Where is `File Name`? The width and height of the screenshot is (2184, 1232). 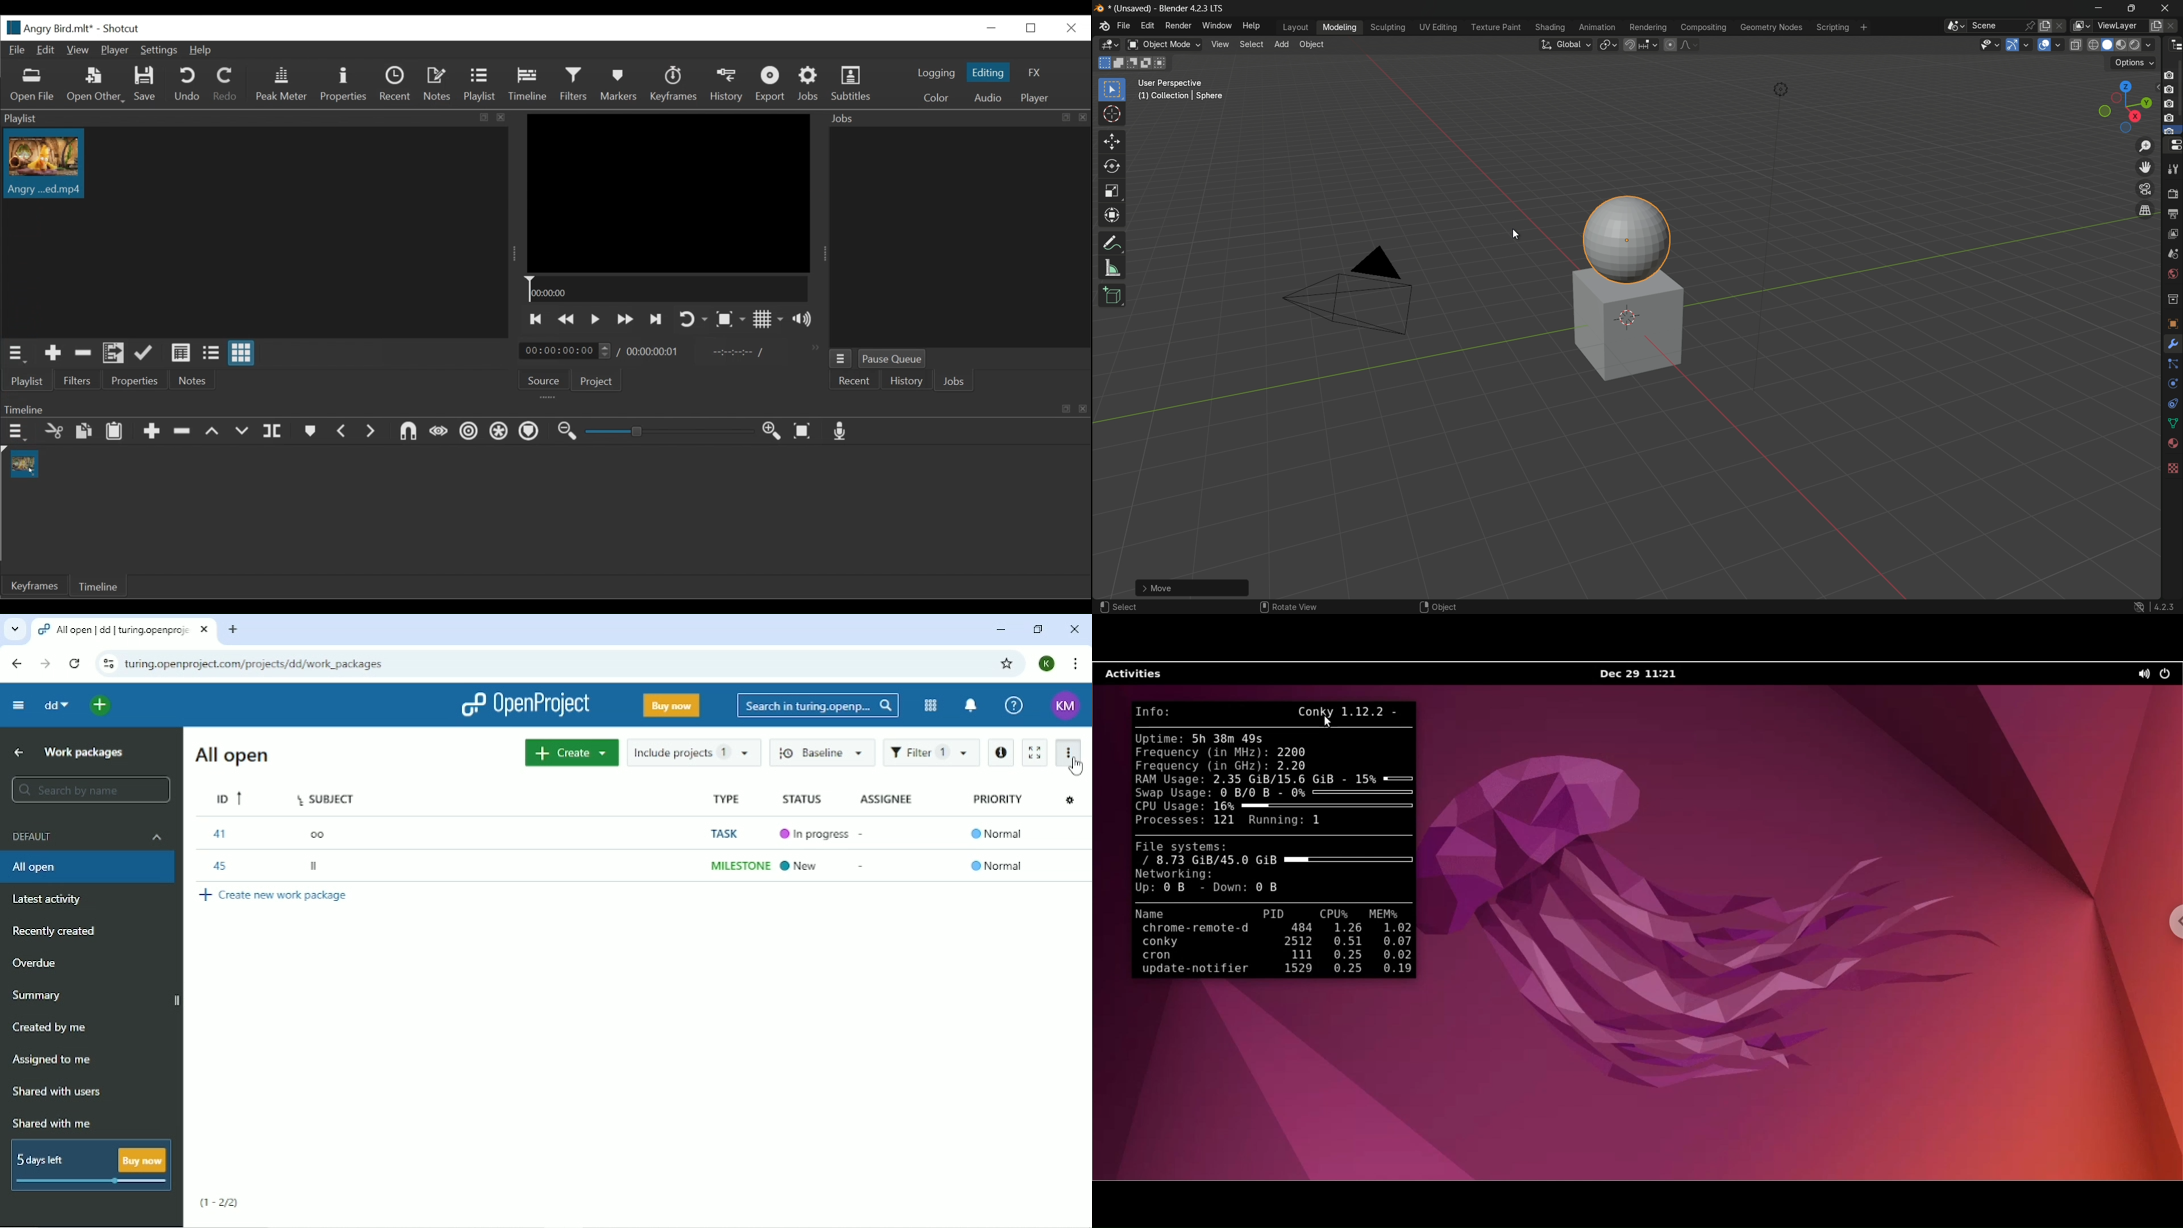
File Name is located at coordinates (47, 28).